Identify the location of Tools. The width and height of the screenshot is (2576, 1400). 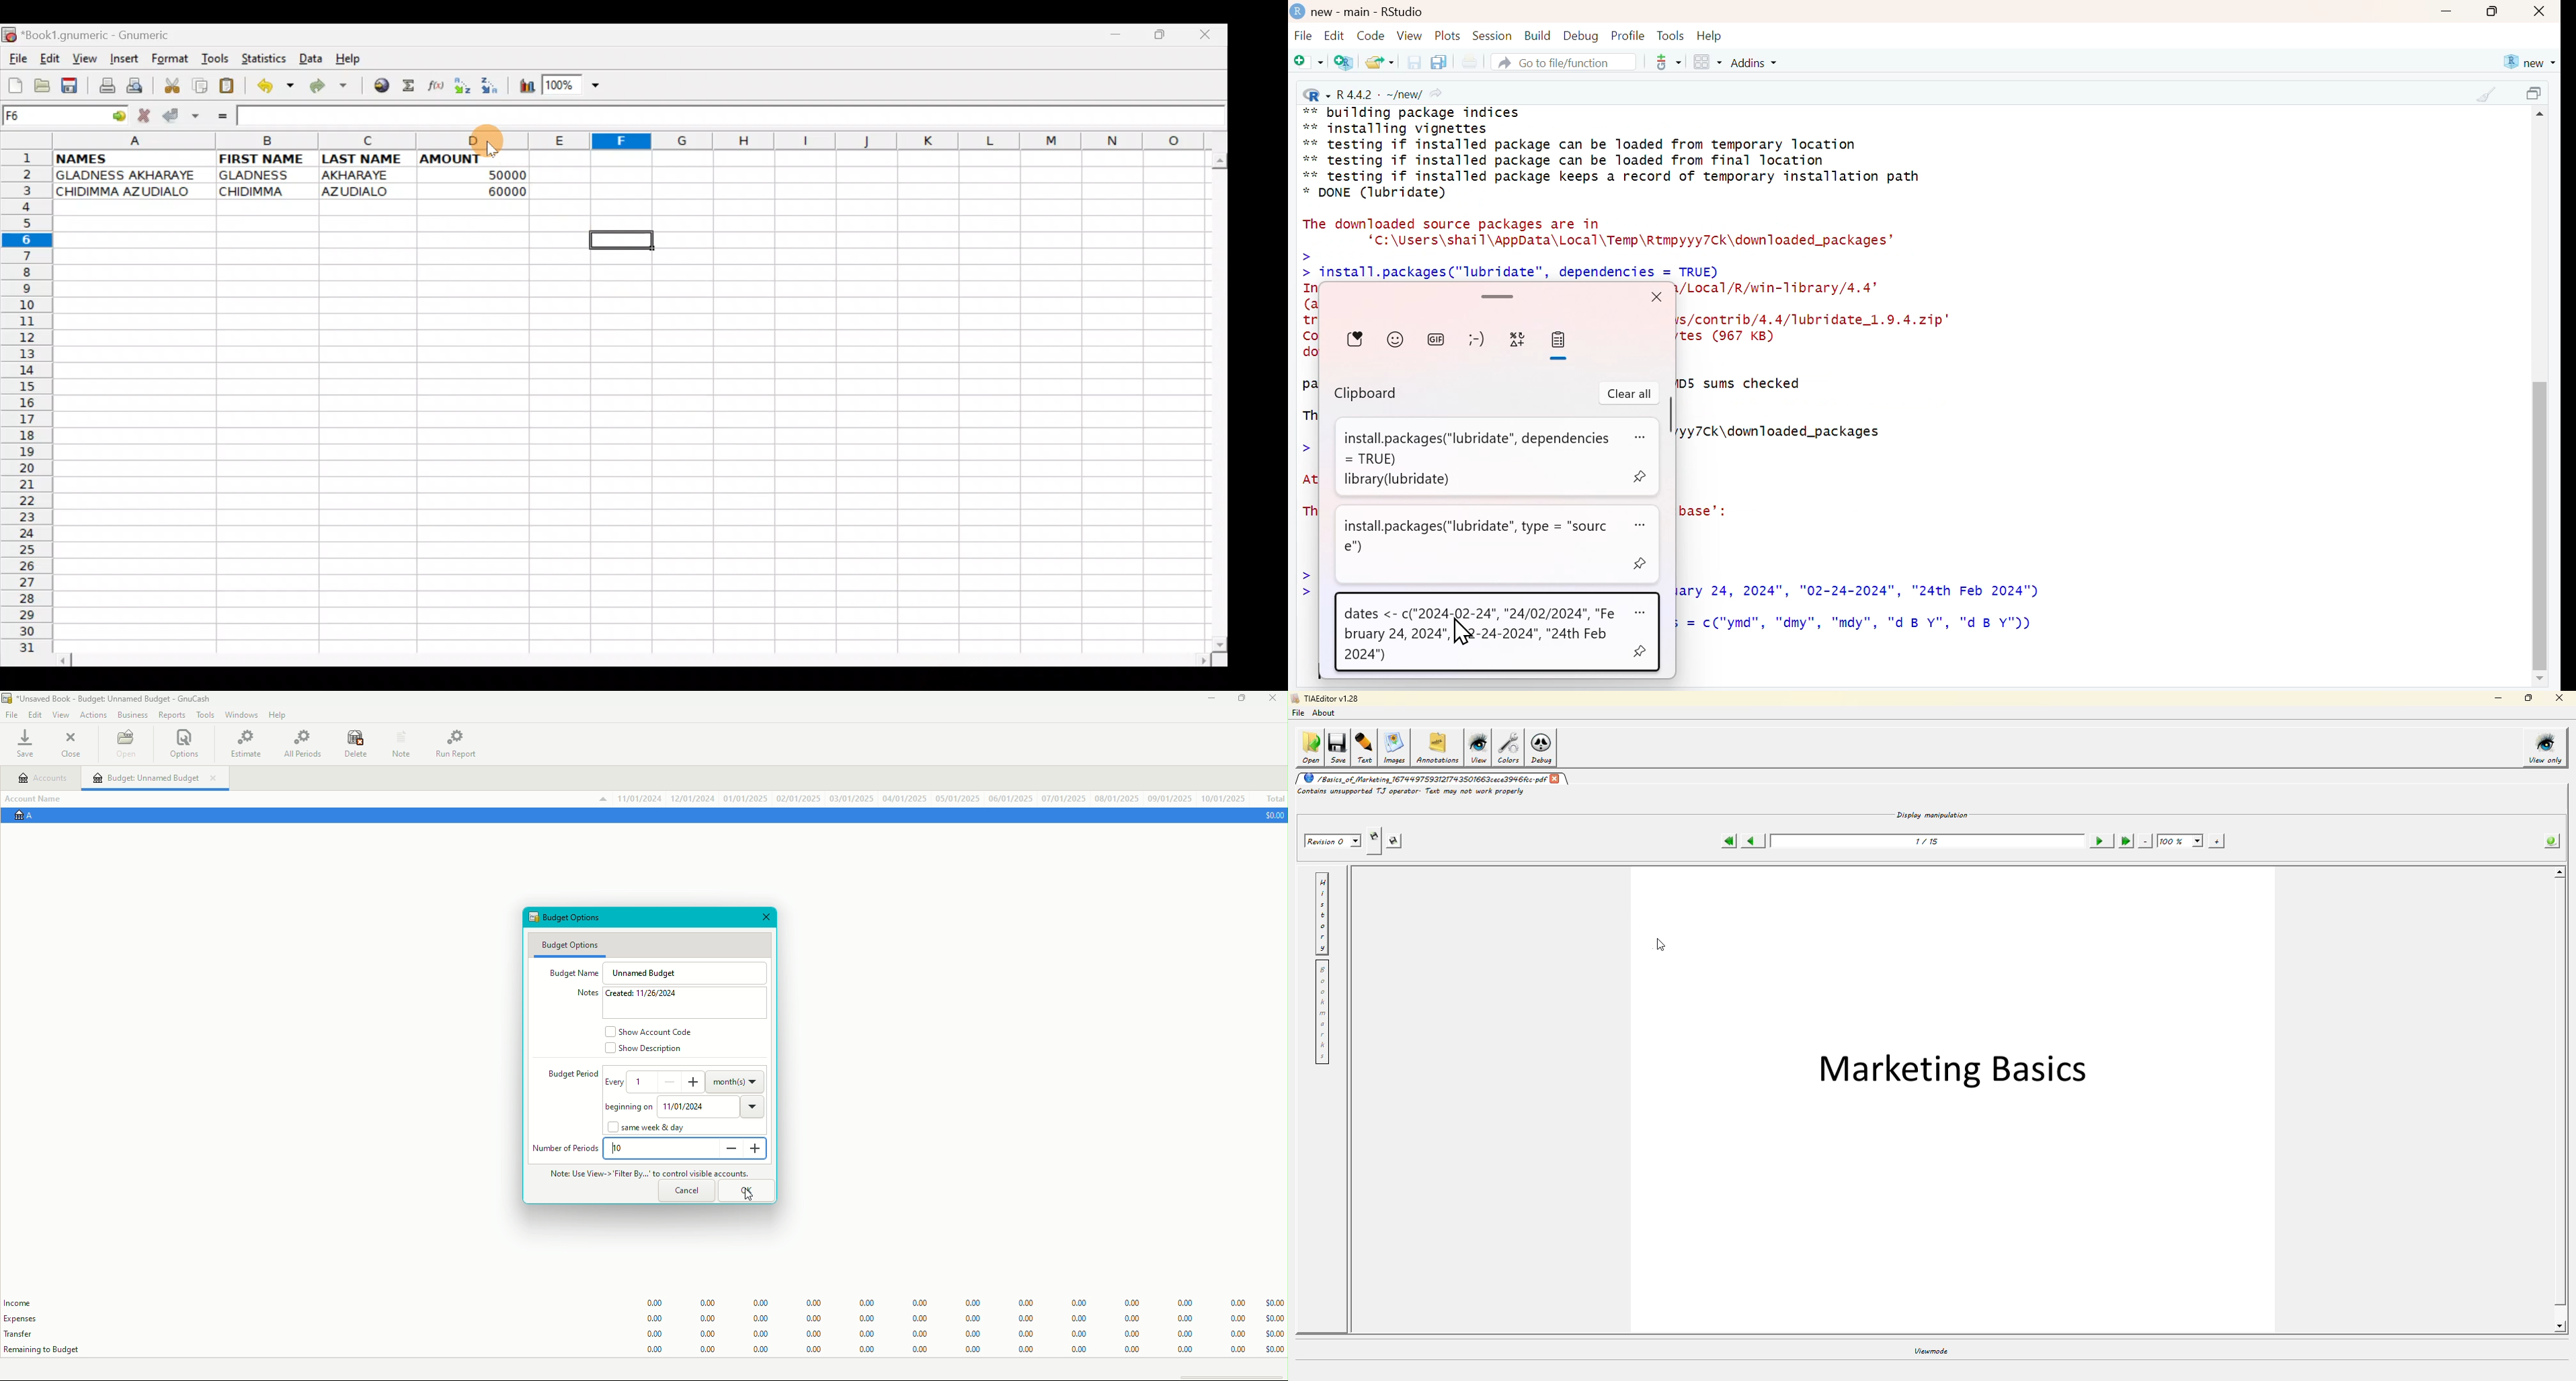
(1671, 35).